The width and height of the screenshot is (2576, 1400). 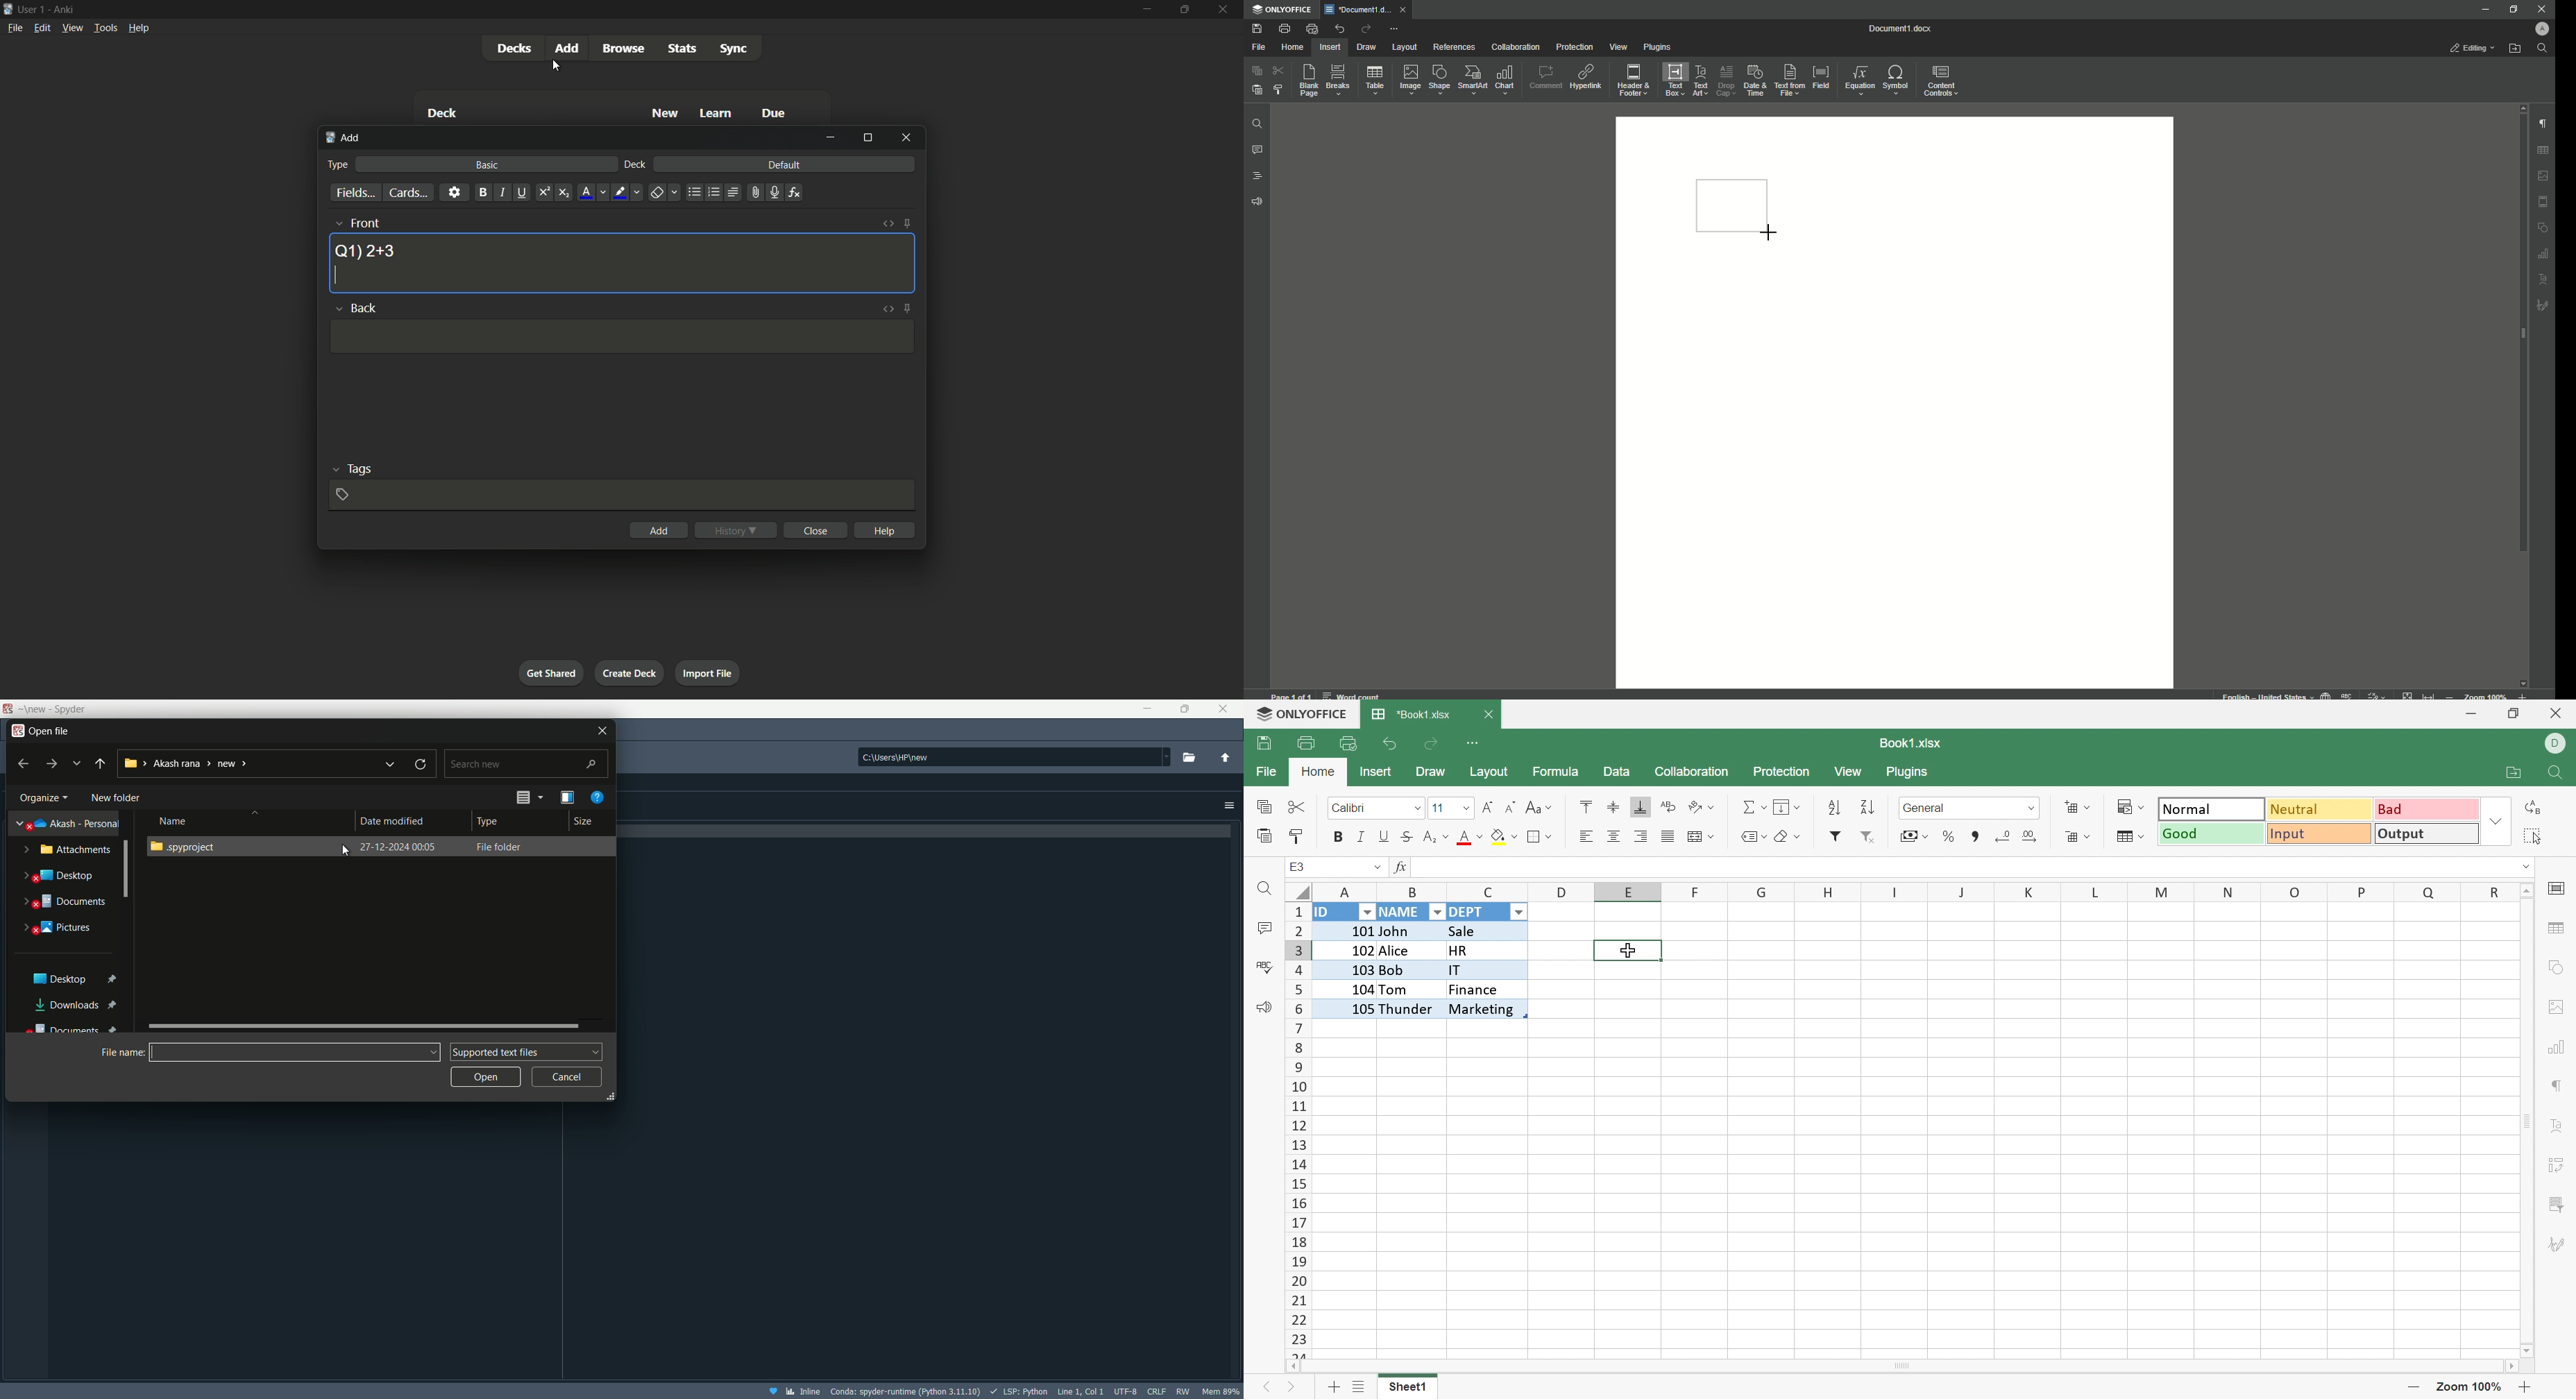 I want to click on fx, so click(x=1396, y=868).